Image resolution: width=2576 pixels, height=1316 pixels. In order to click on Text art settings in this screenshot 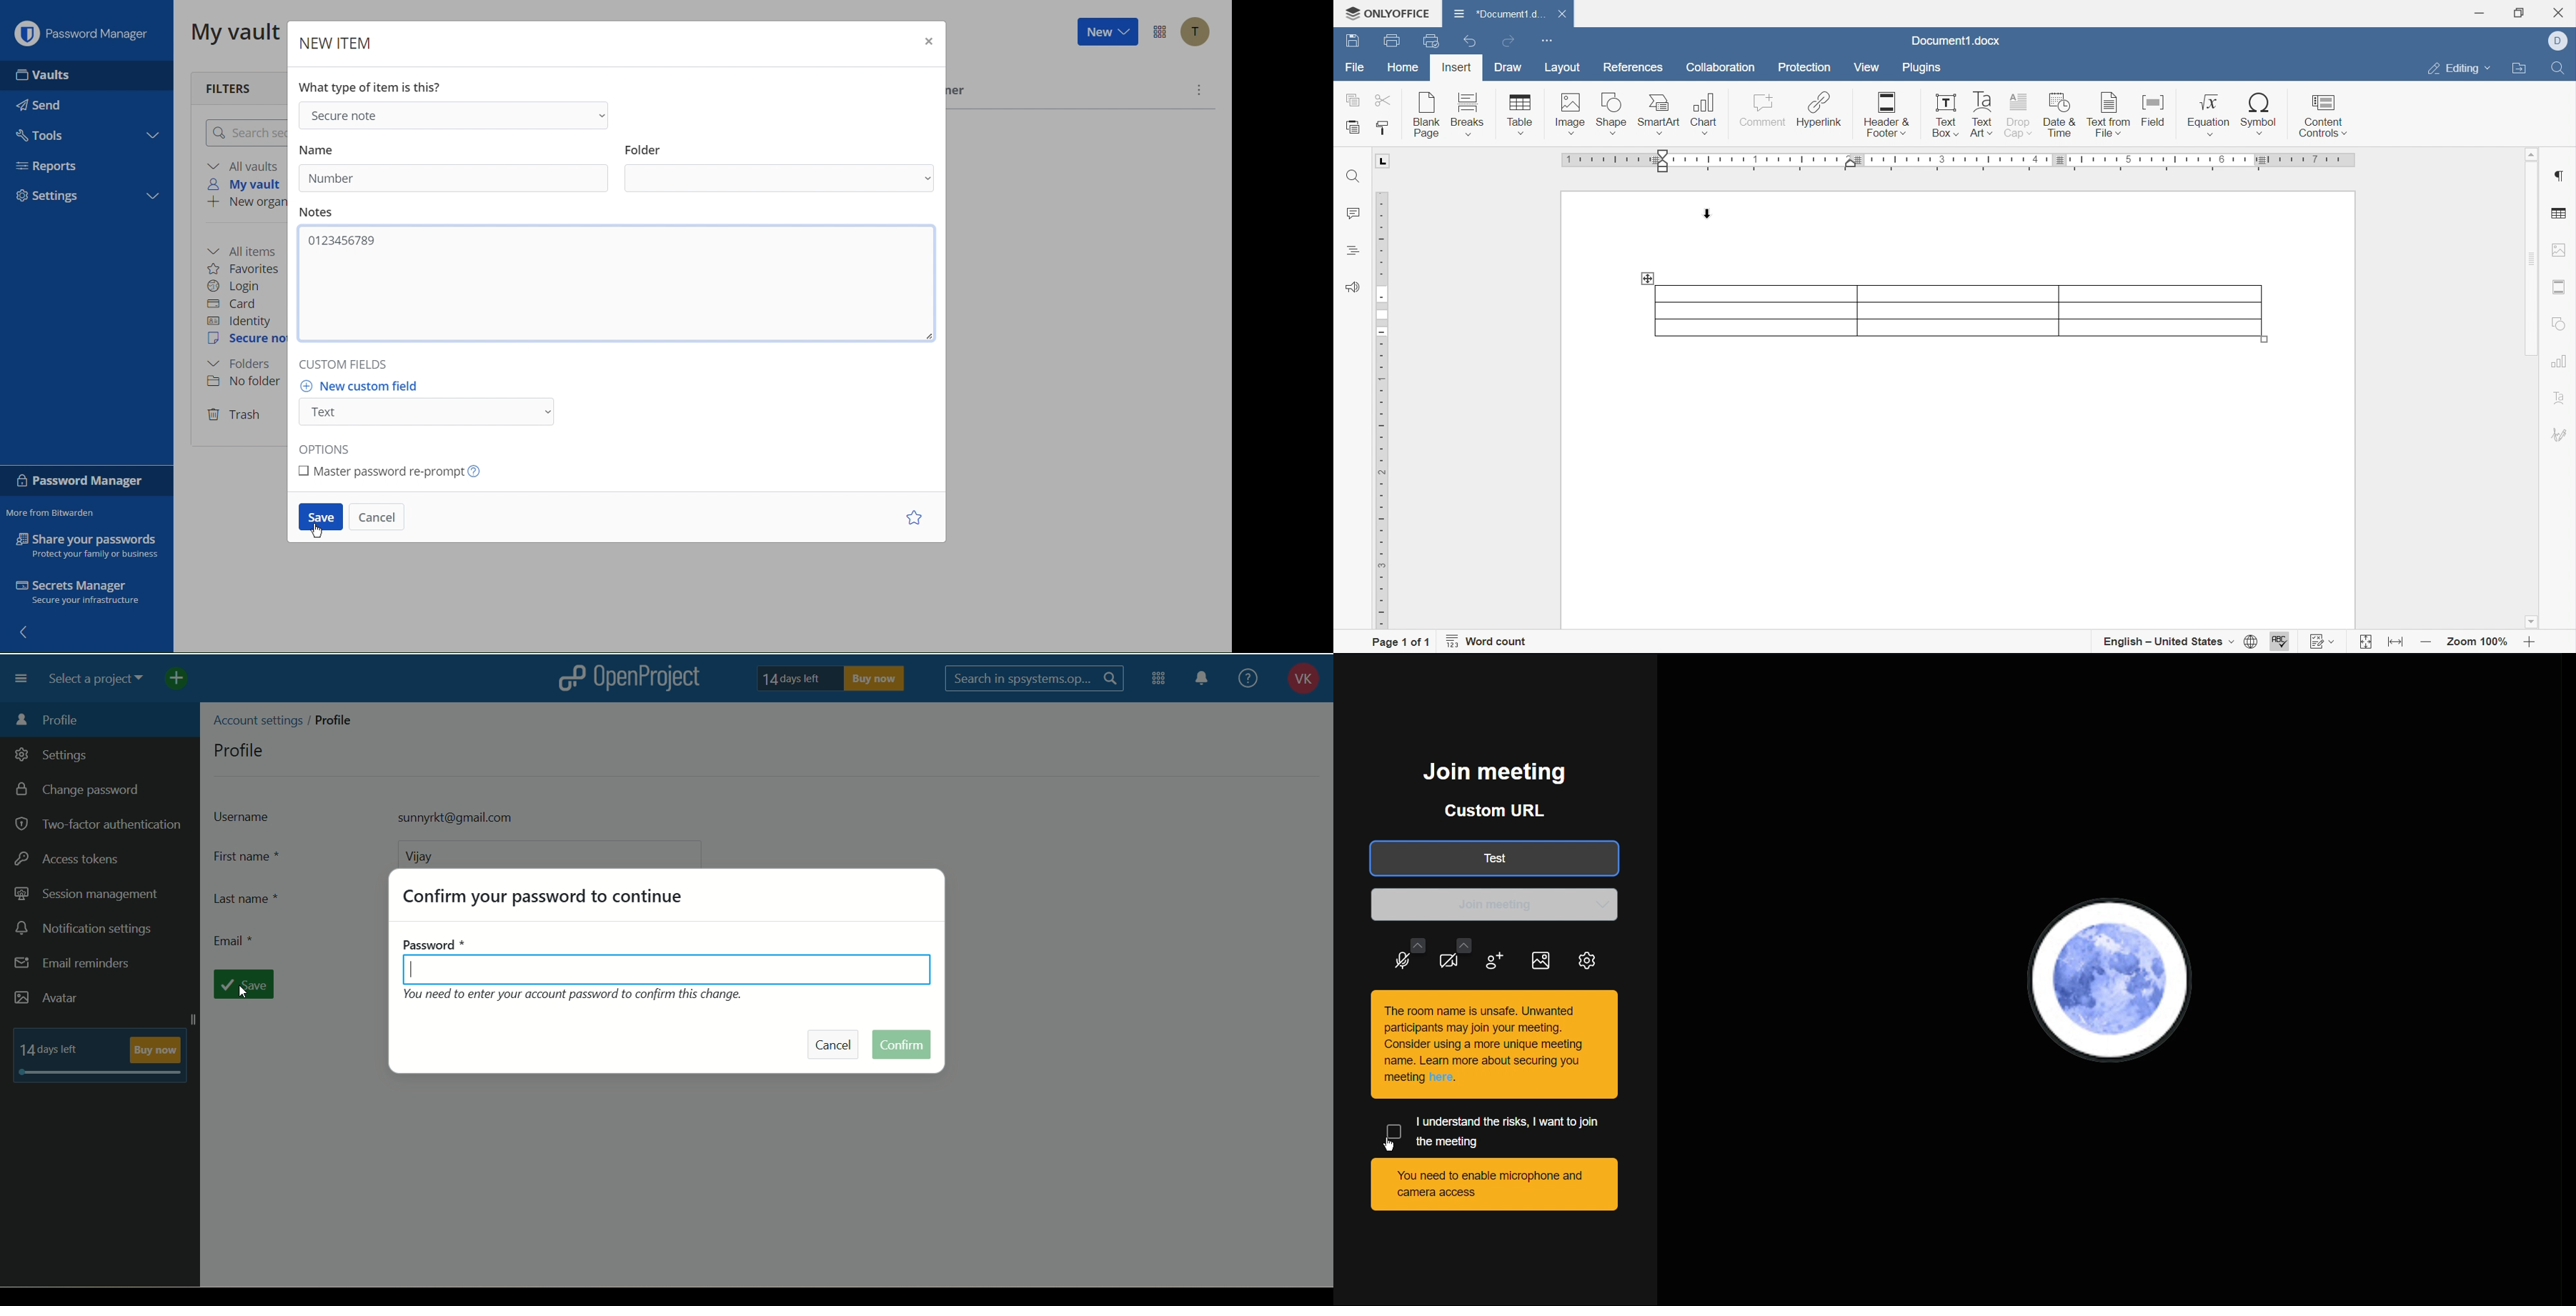, I will do `click(2561, 400)`.